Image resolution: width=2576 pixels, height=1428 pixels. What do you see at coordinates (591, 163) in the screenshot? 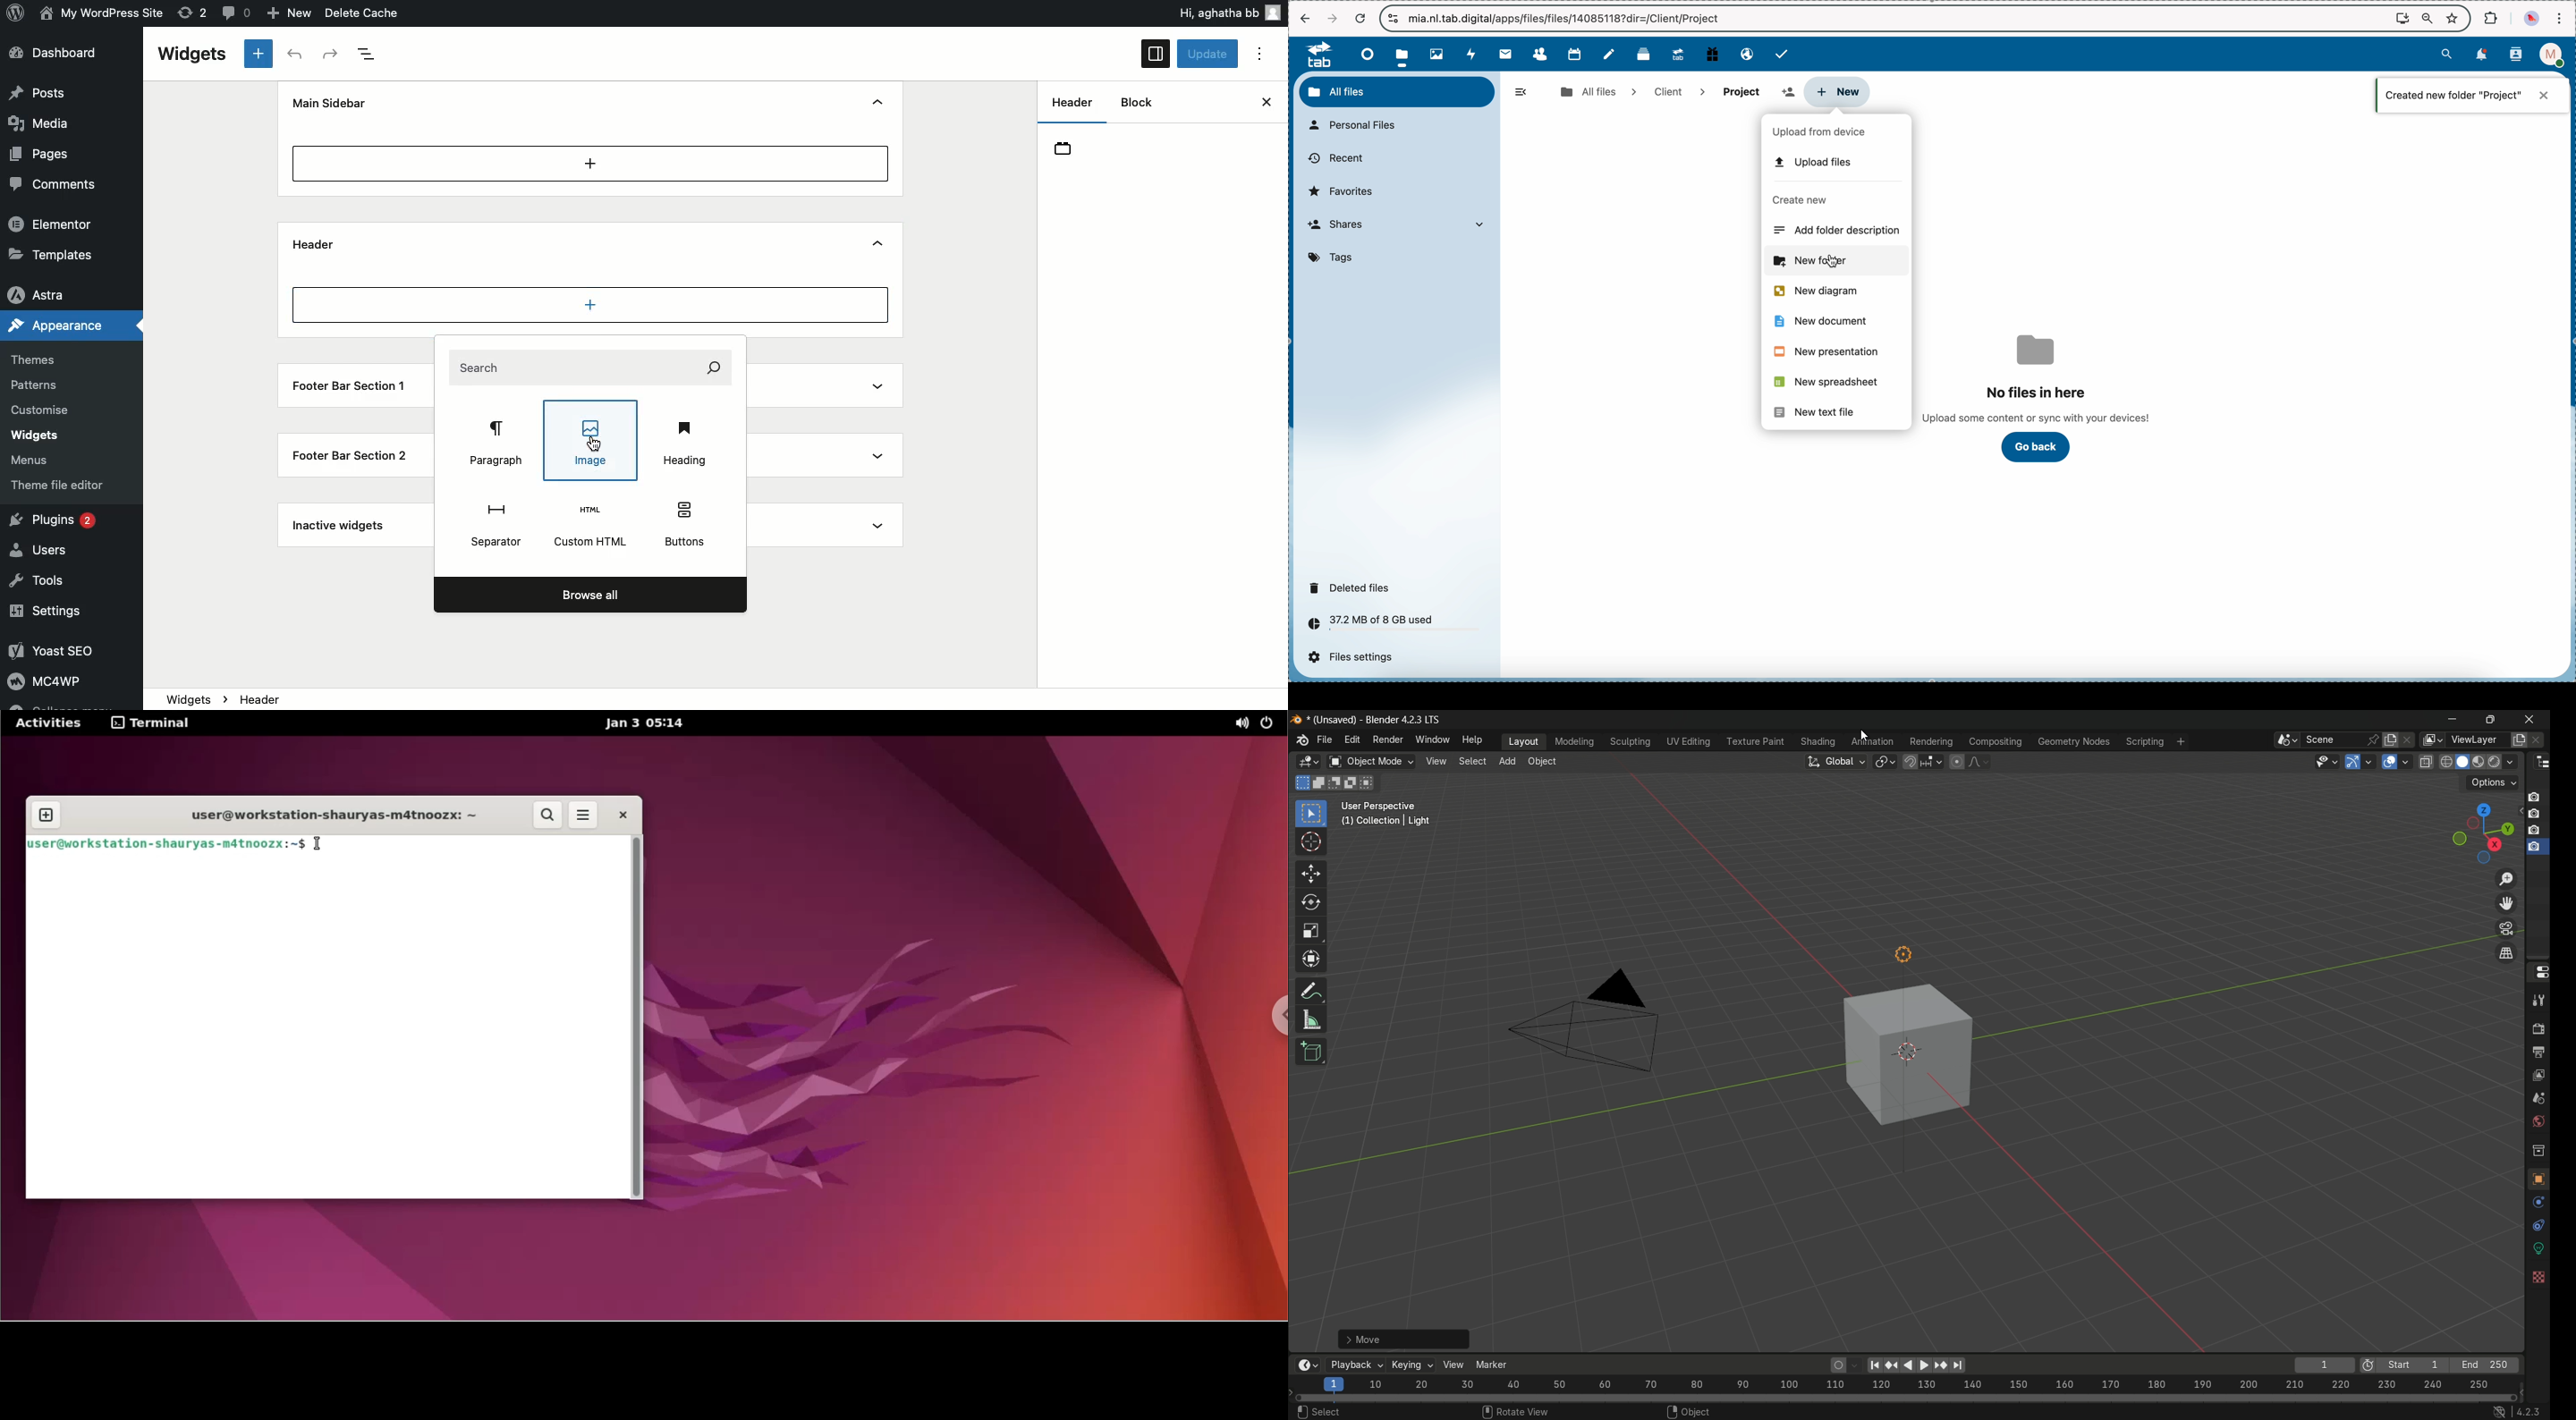
I see `Add` at bounding box center [591, 163].